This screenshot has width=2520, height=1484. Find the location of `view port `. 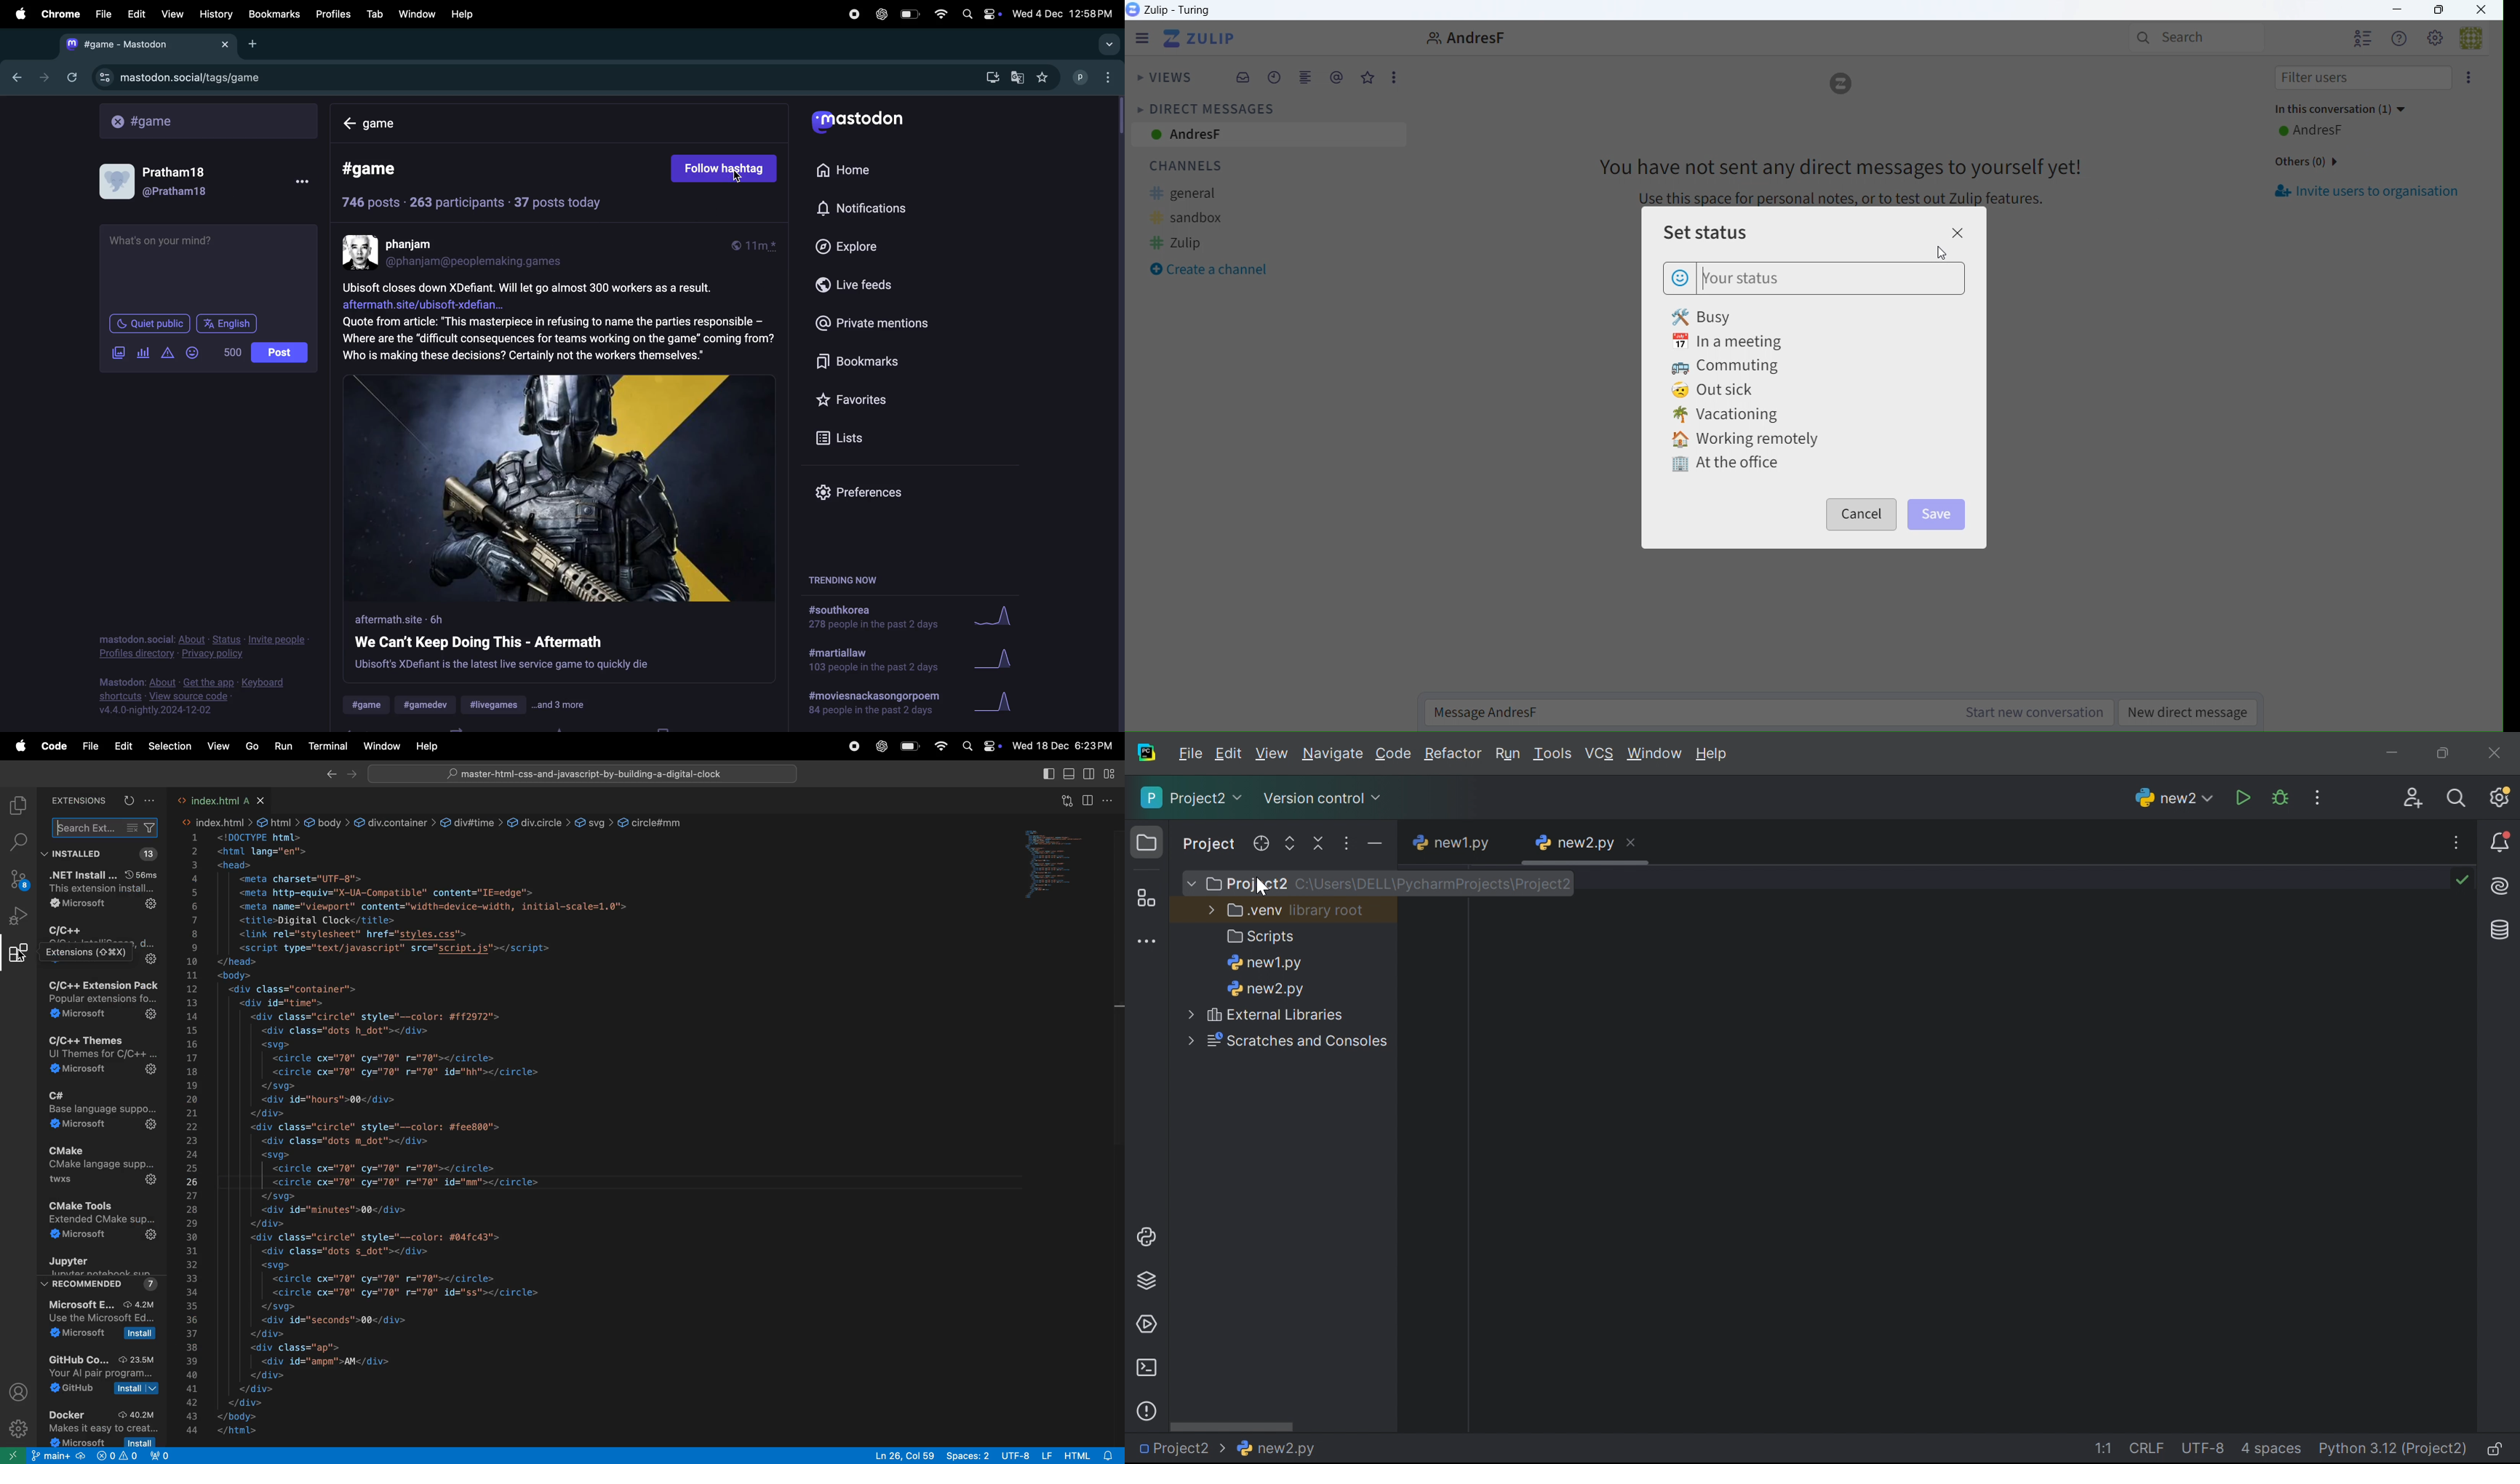

view port  is located at coordinates (166, 1457).